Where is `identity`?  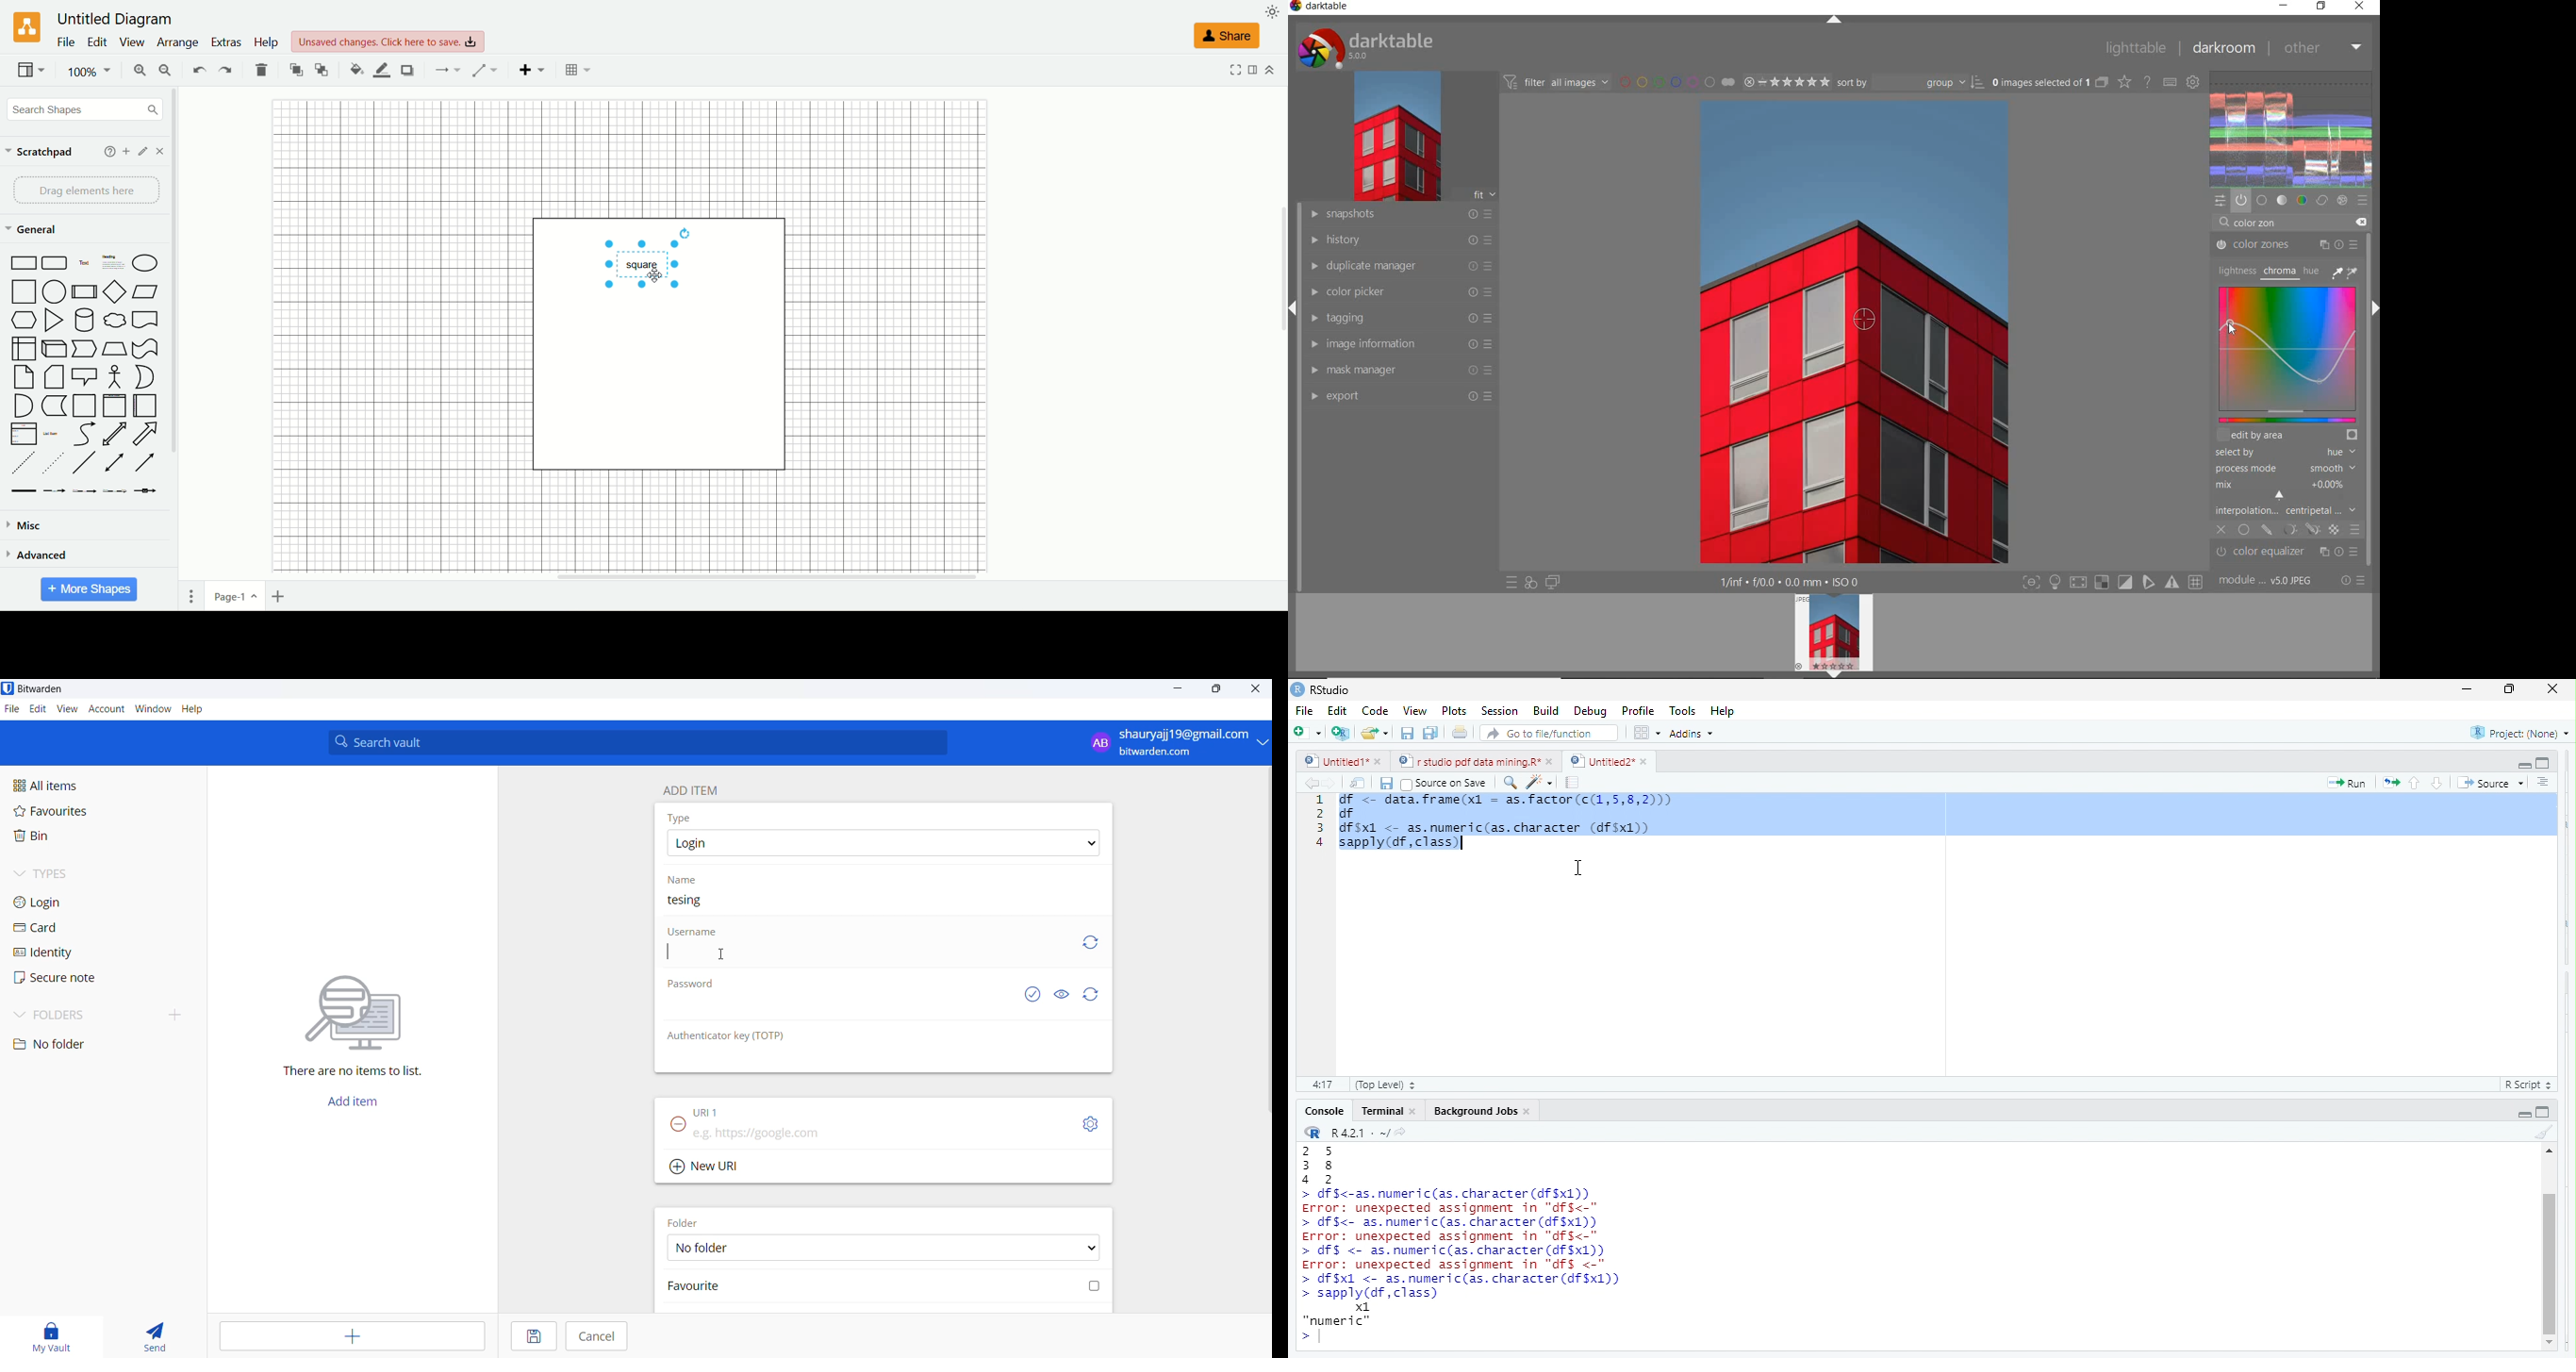 identity is located at coordinates (75, 953).